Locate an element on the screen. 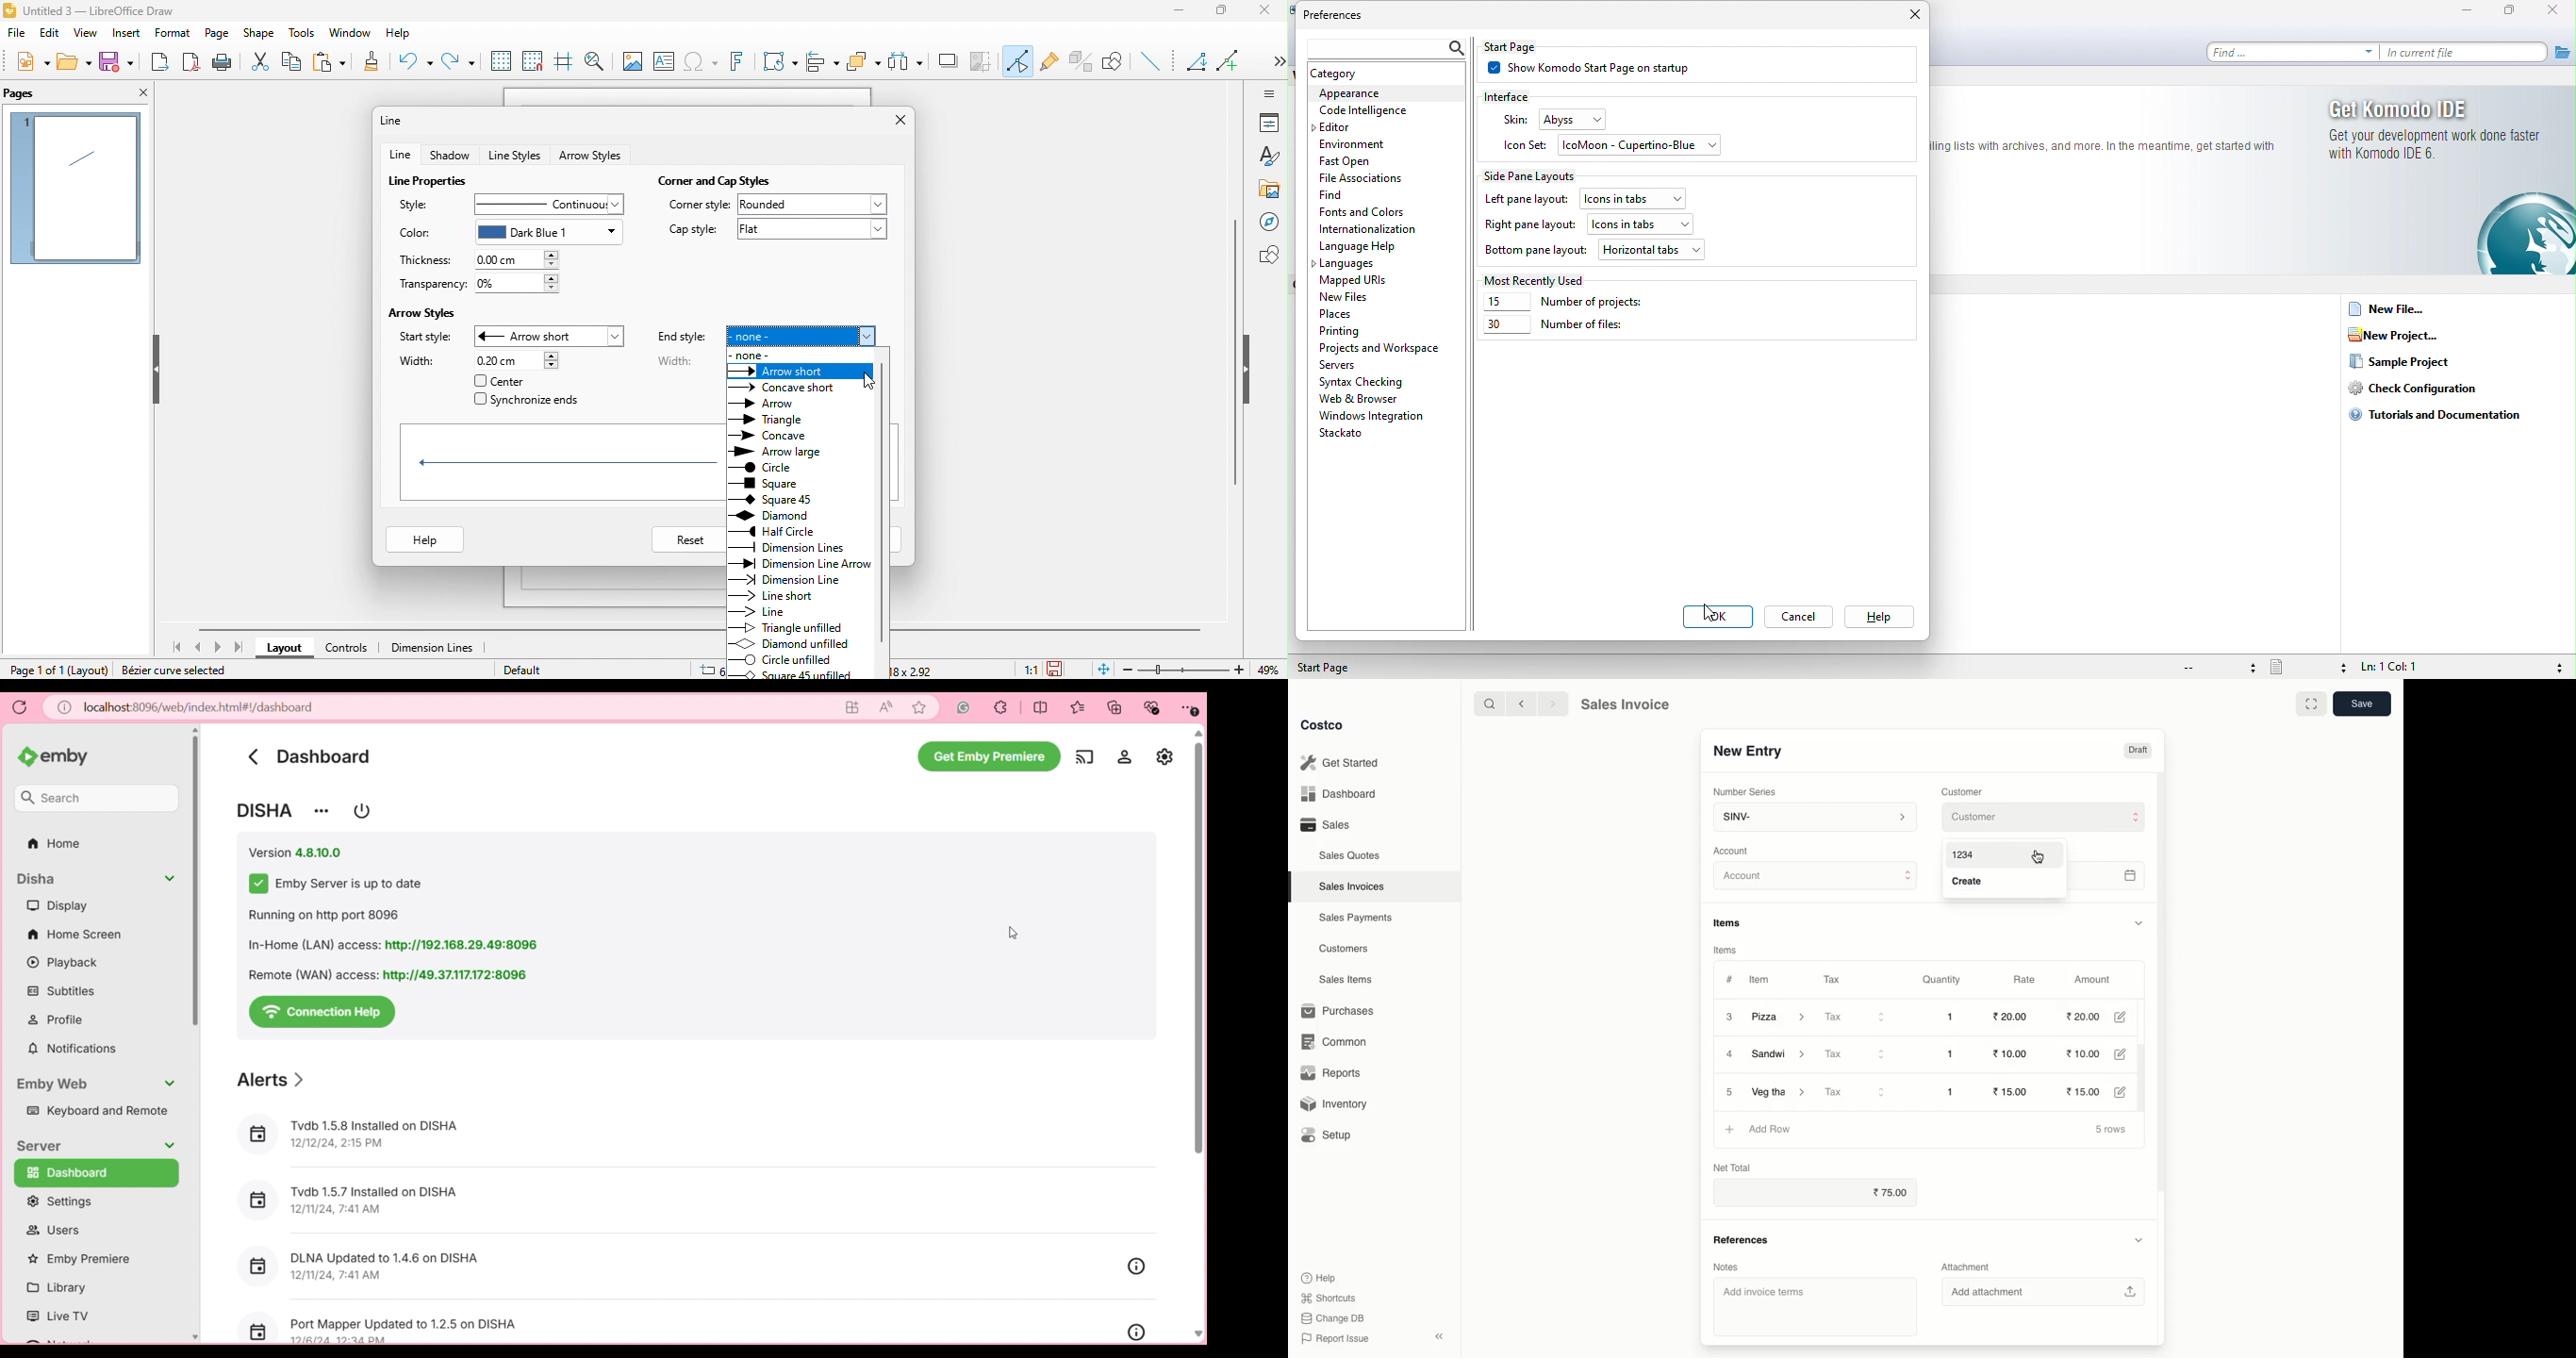 The image size is (2576, 1372). zoom is located at coordinates (1205, 670).